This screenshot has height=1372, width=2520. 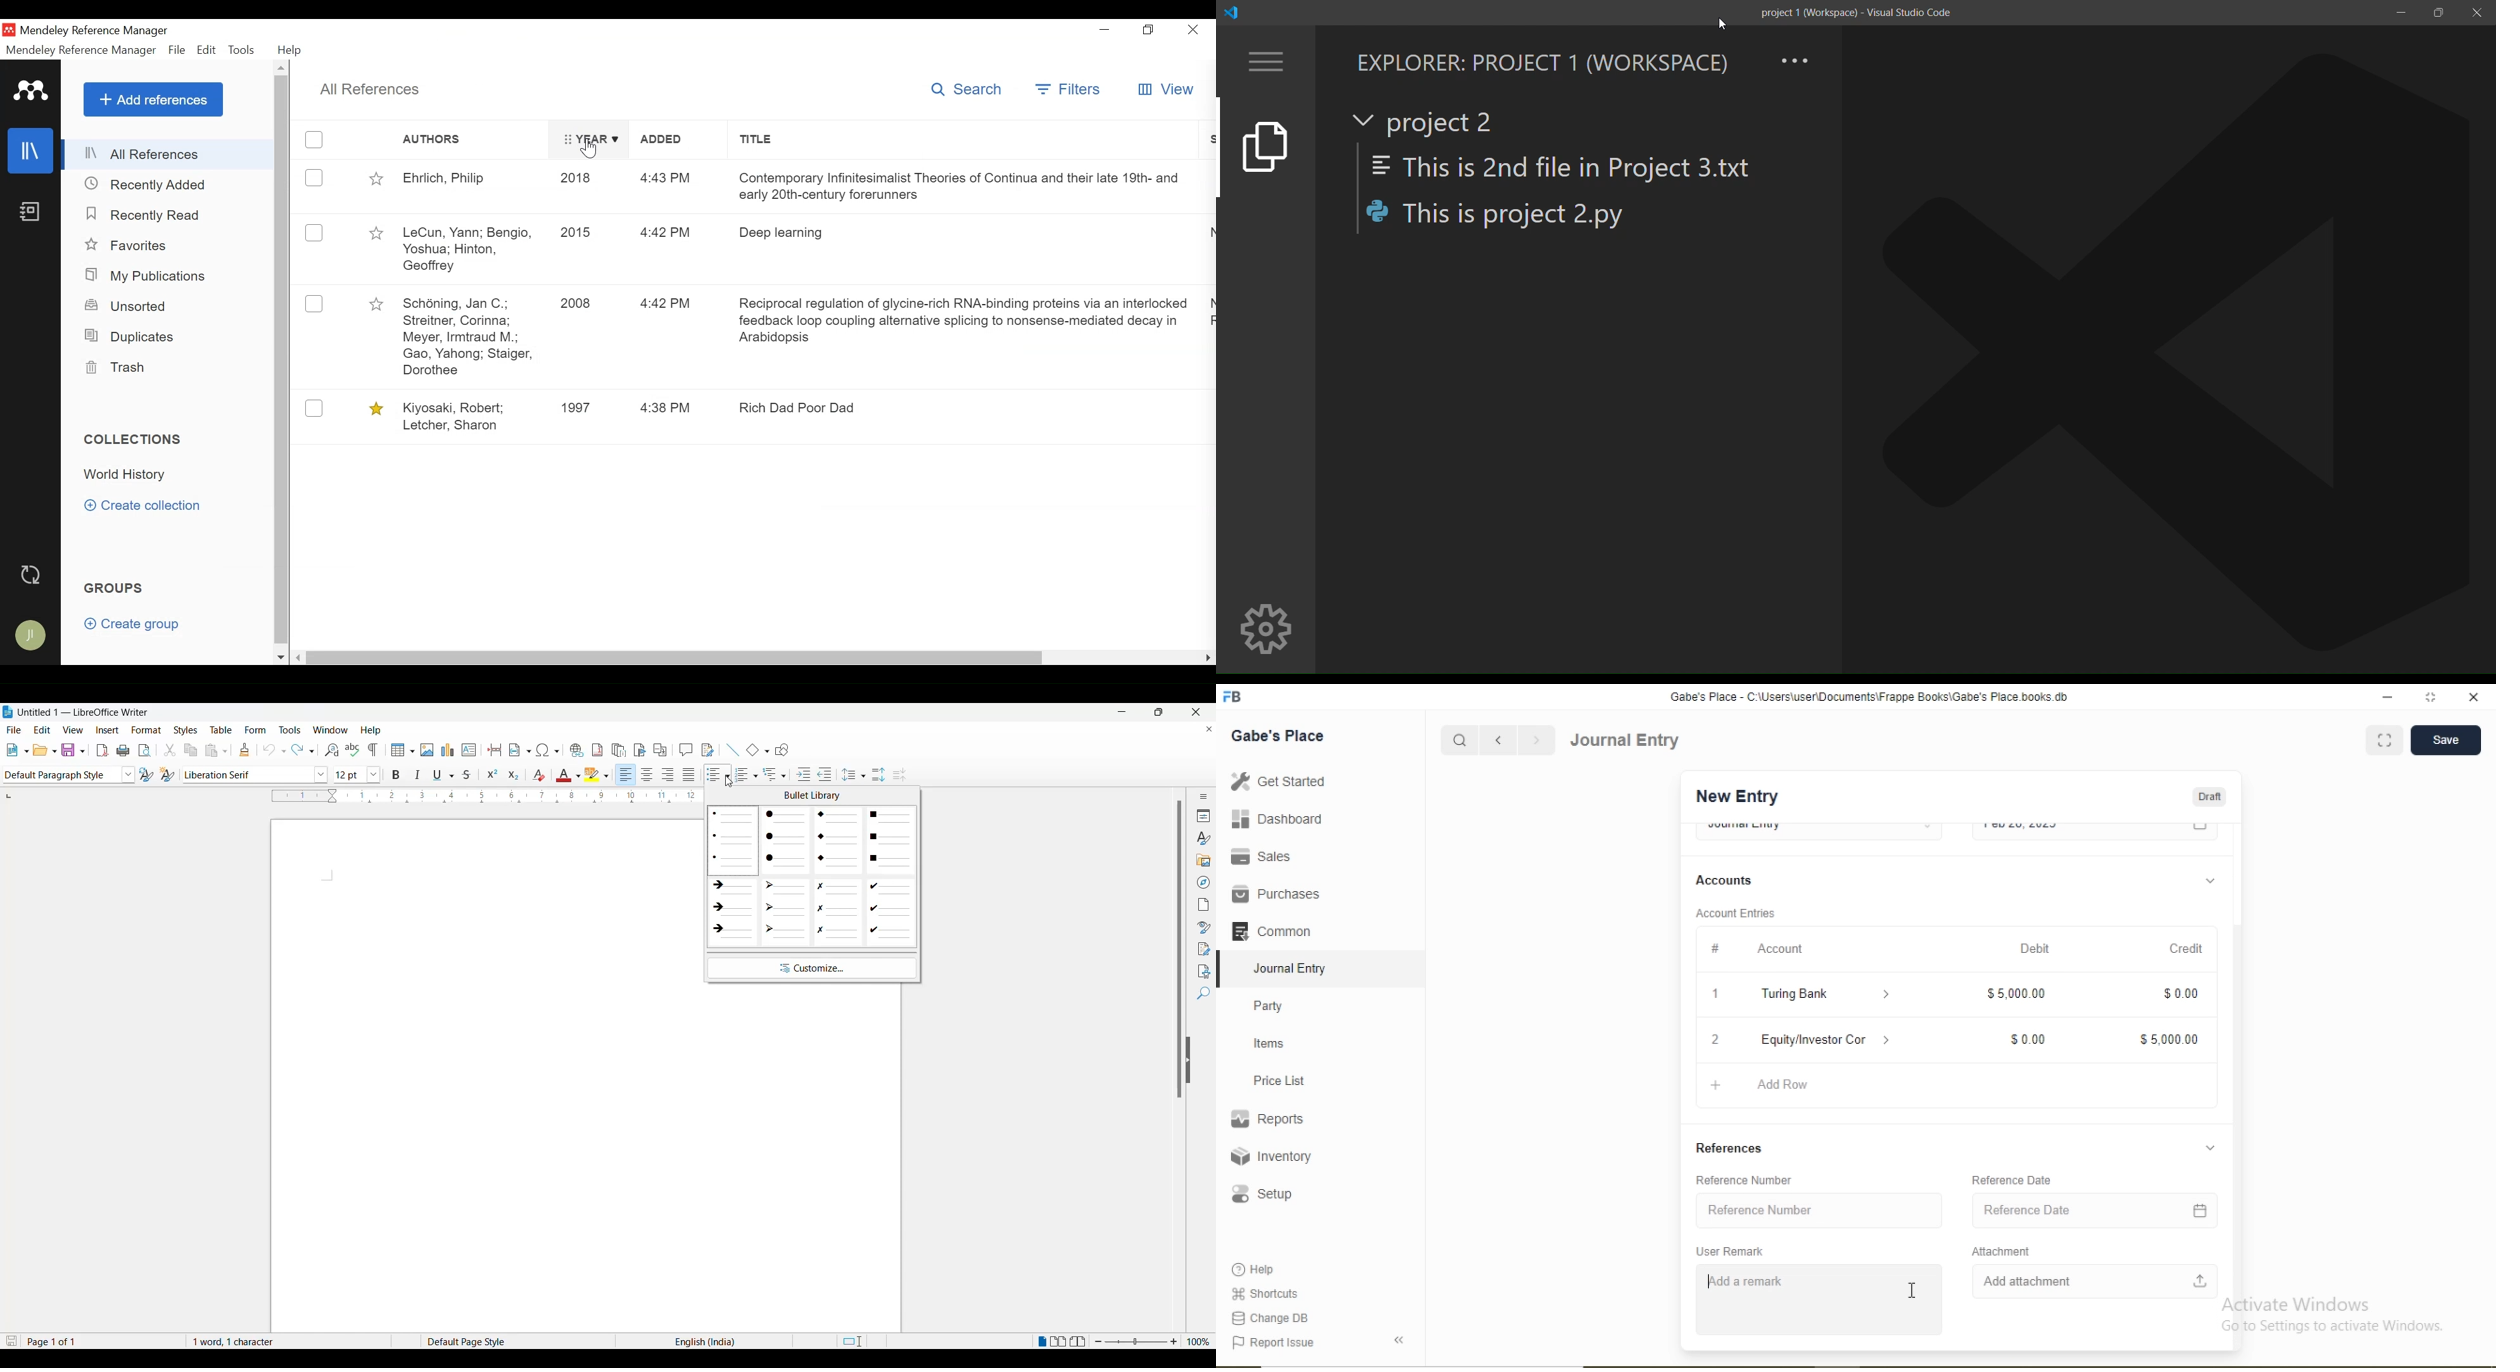 I want to click on maximize, so click(x=2438, y=14).